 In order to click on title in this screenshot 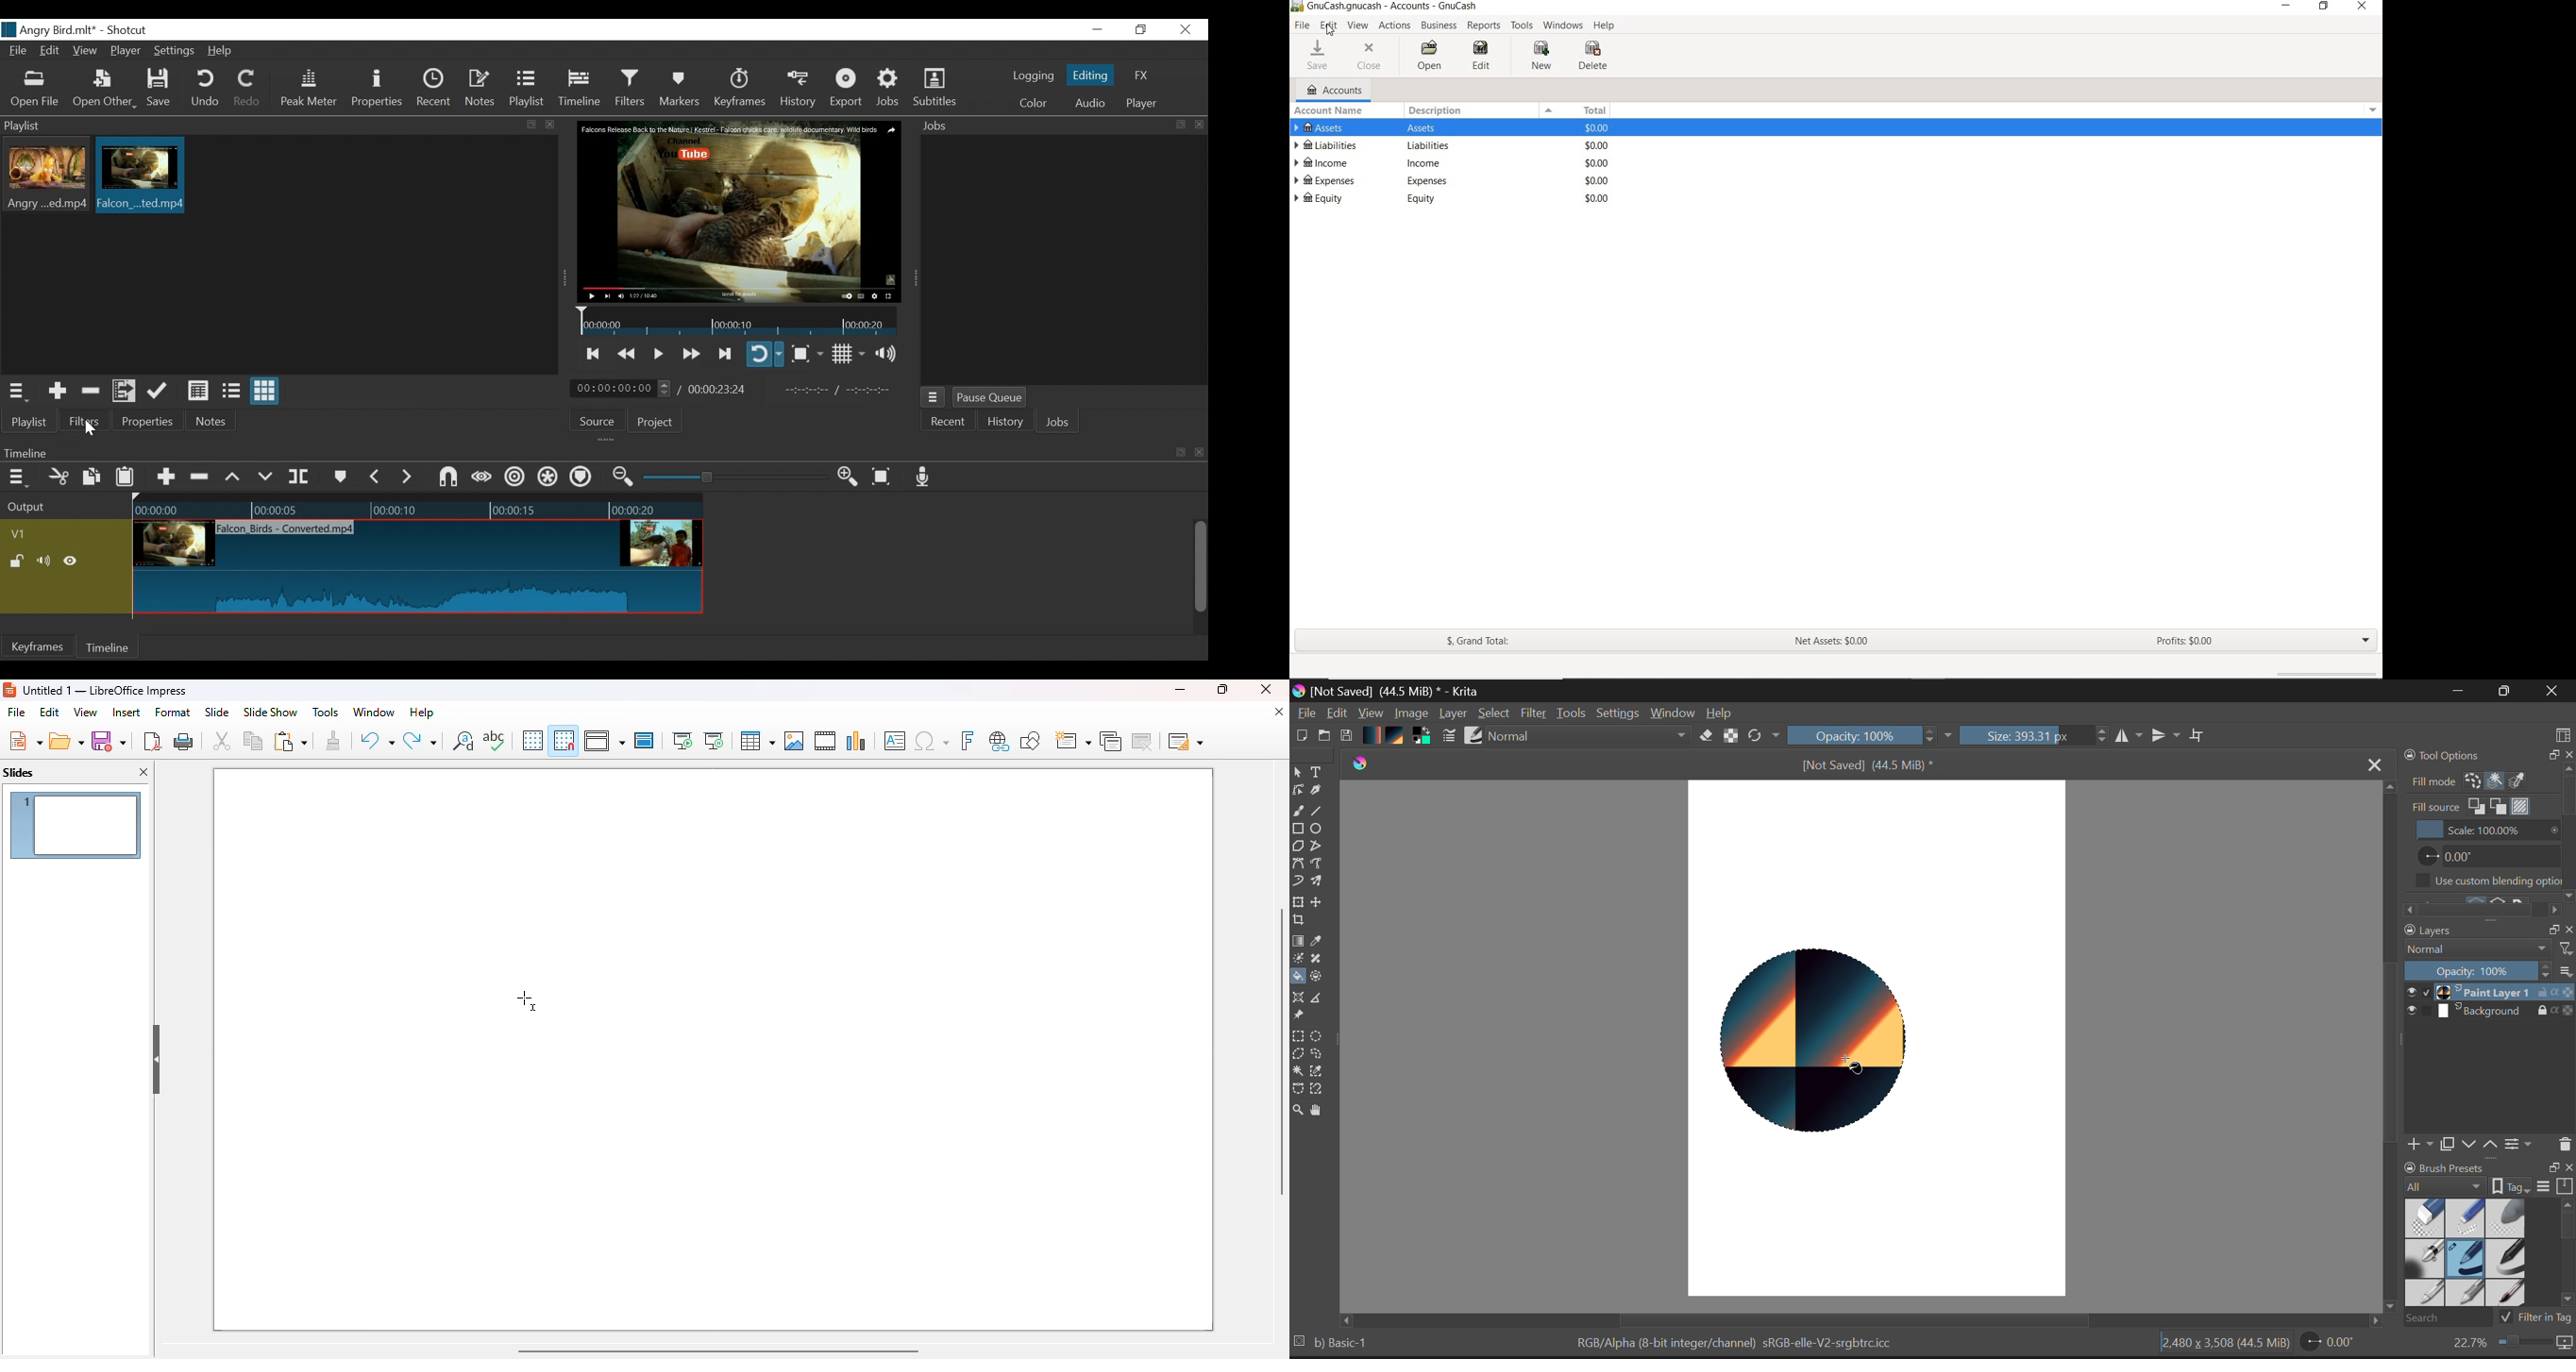, I will do `click(1393, 7)`.